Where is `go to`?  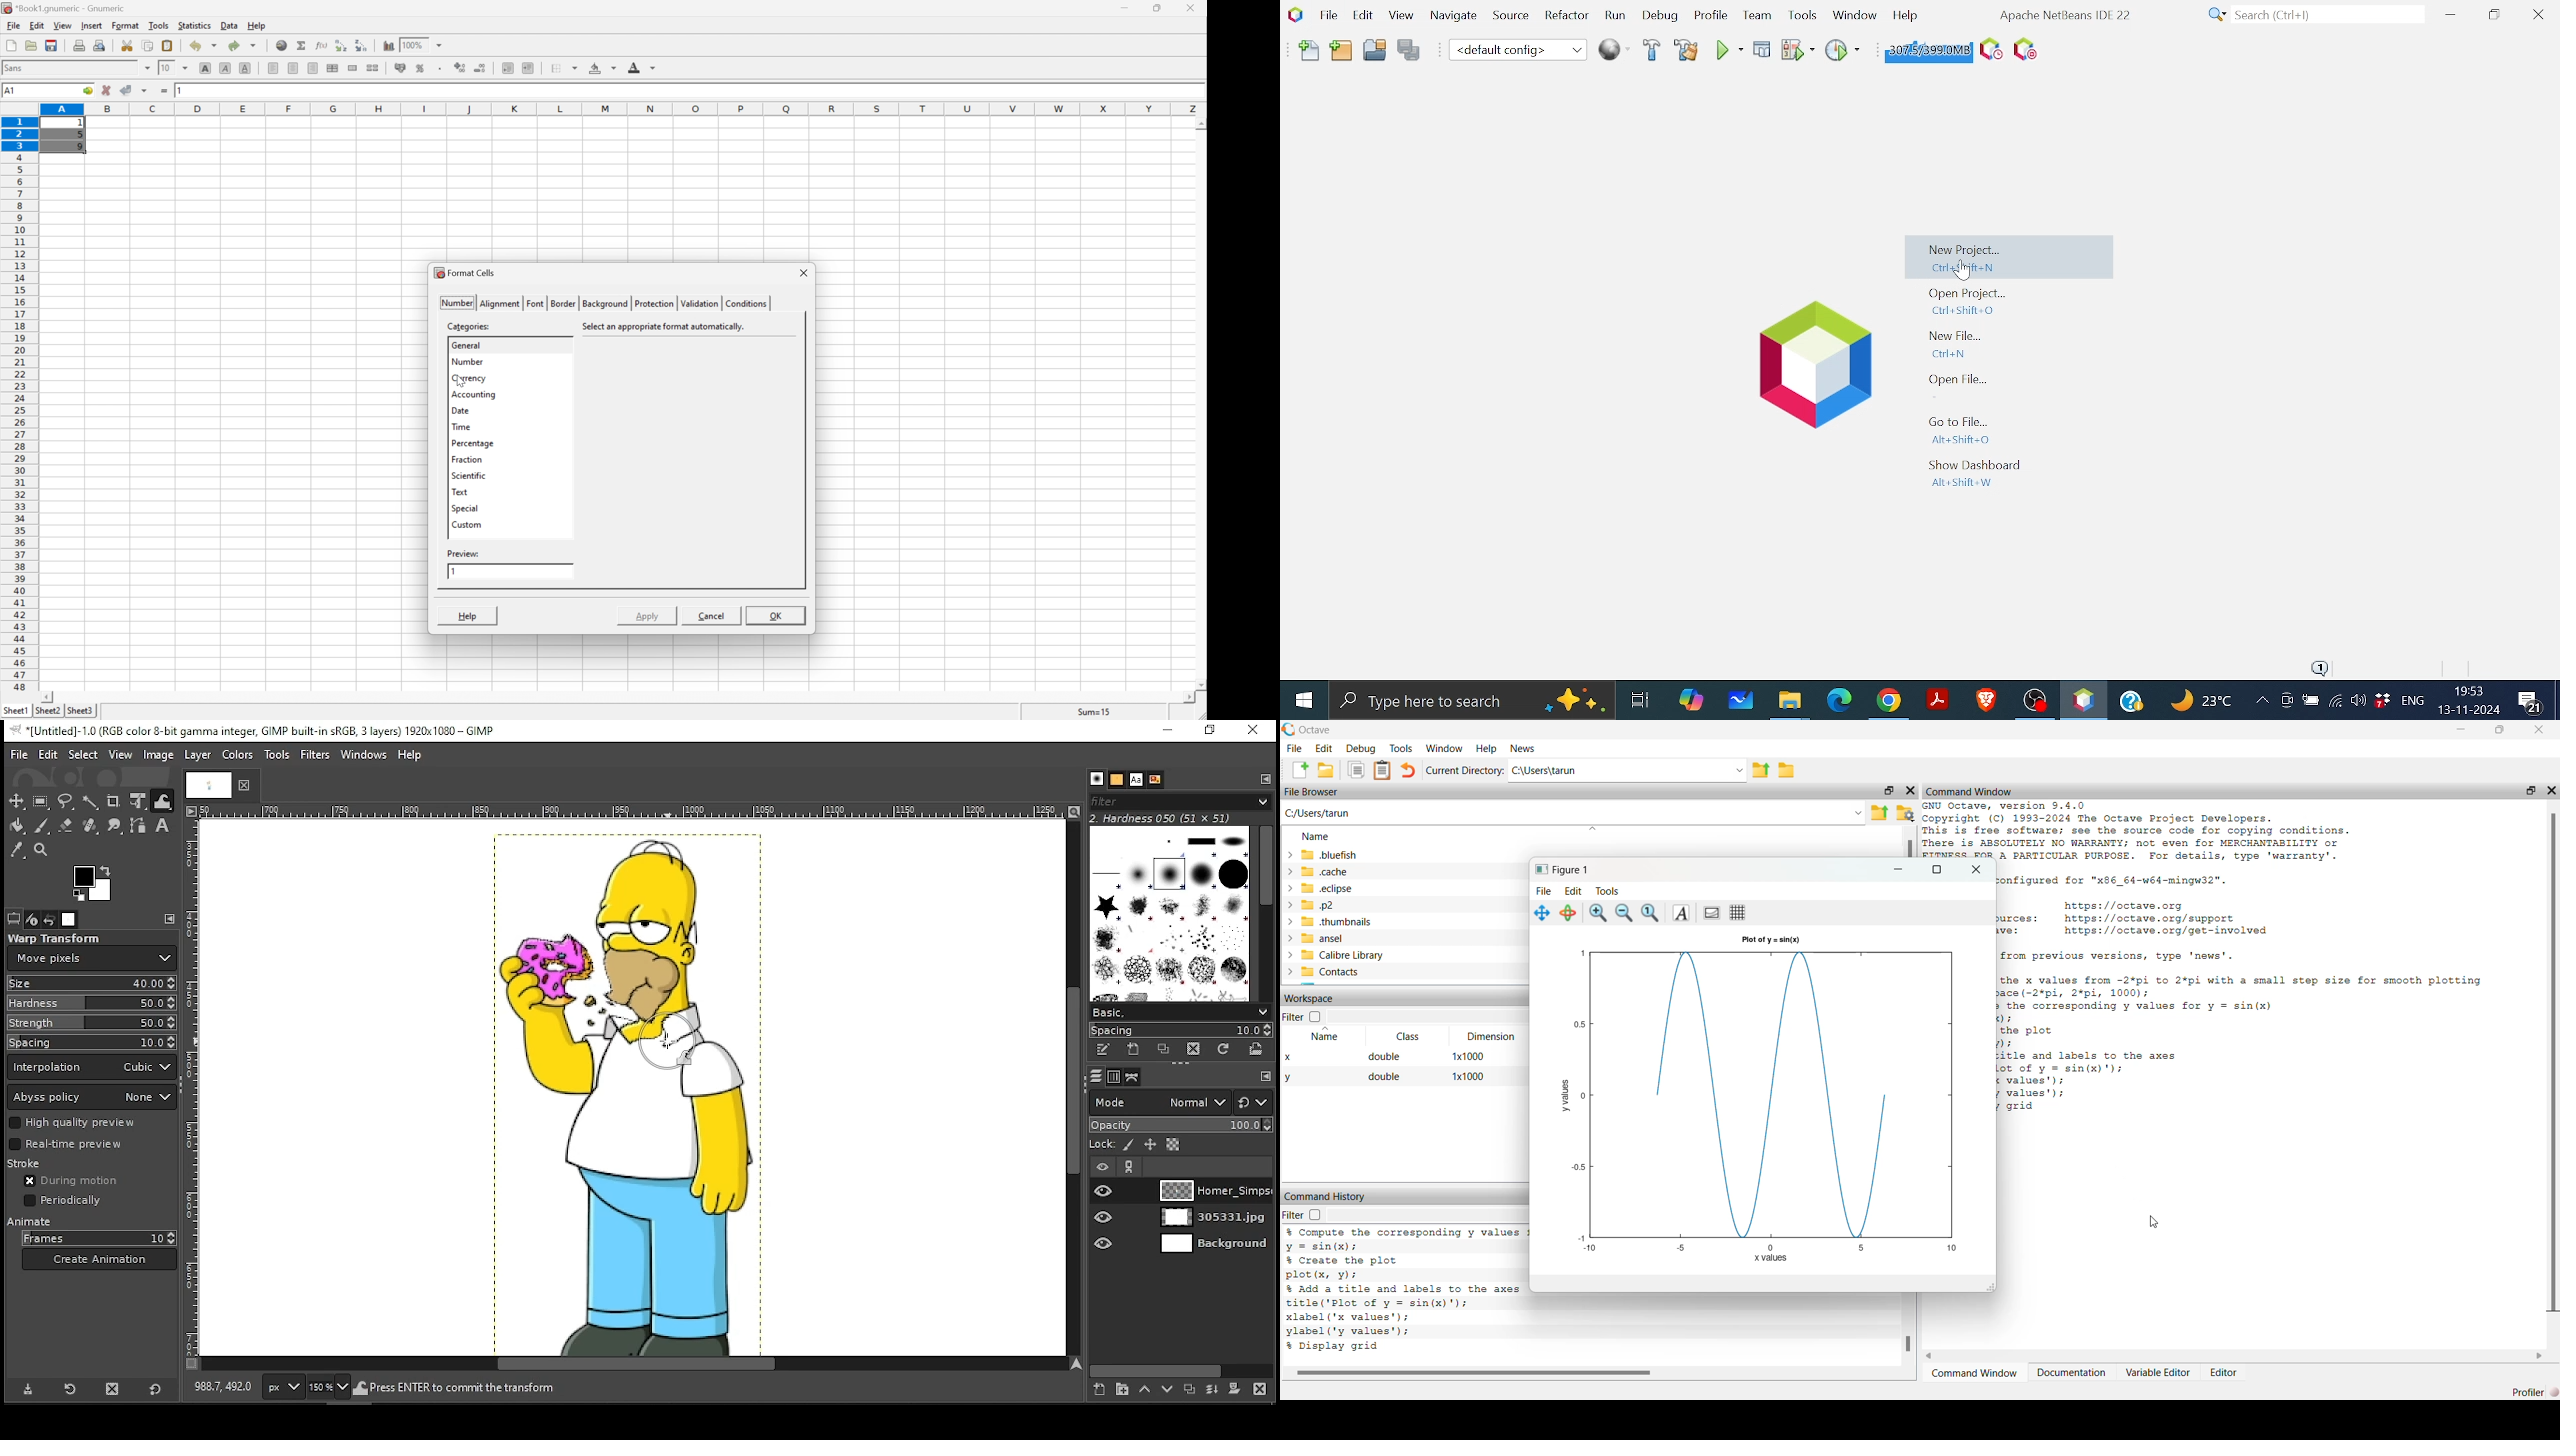
go to is located at coordinates (88, 91).